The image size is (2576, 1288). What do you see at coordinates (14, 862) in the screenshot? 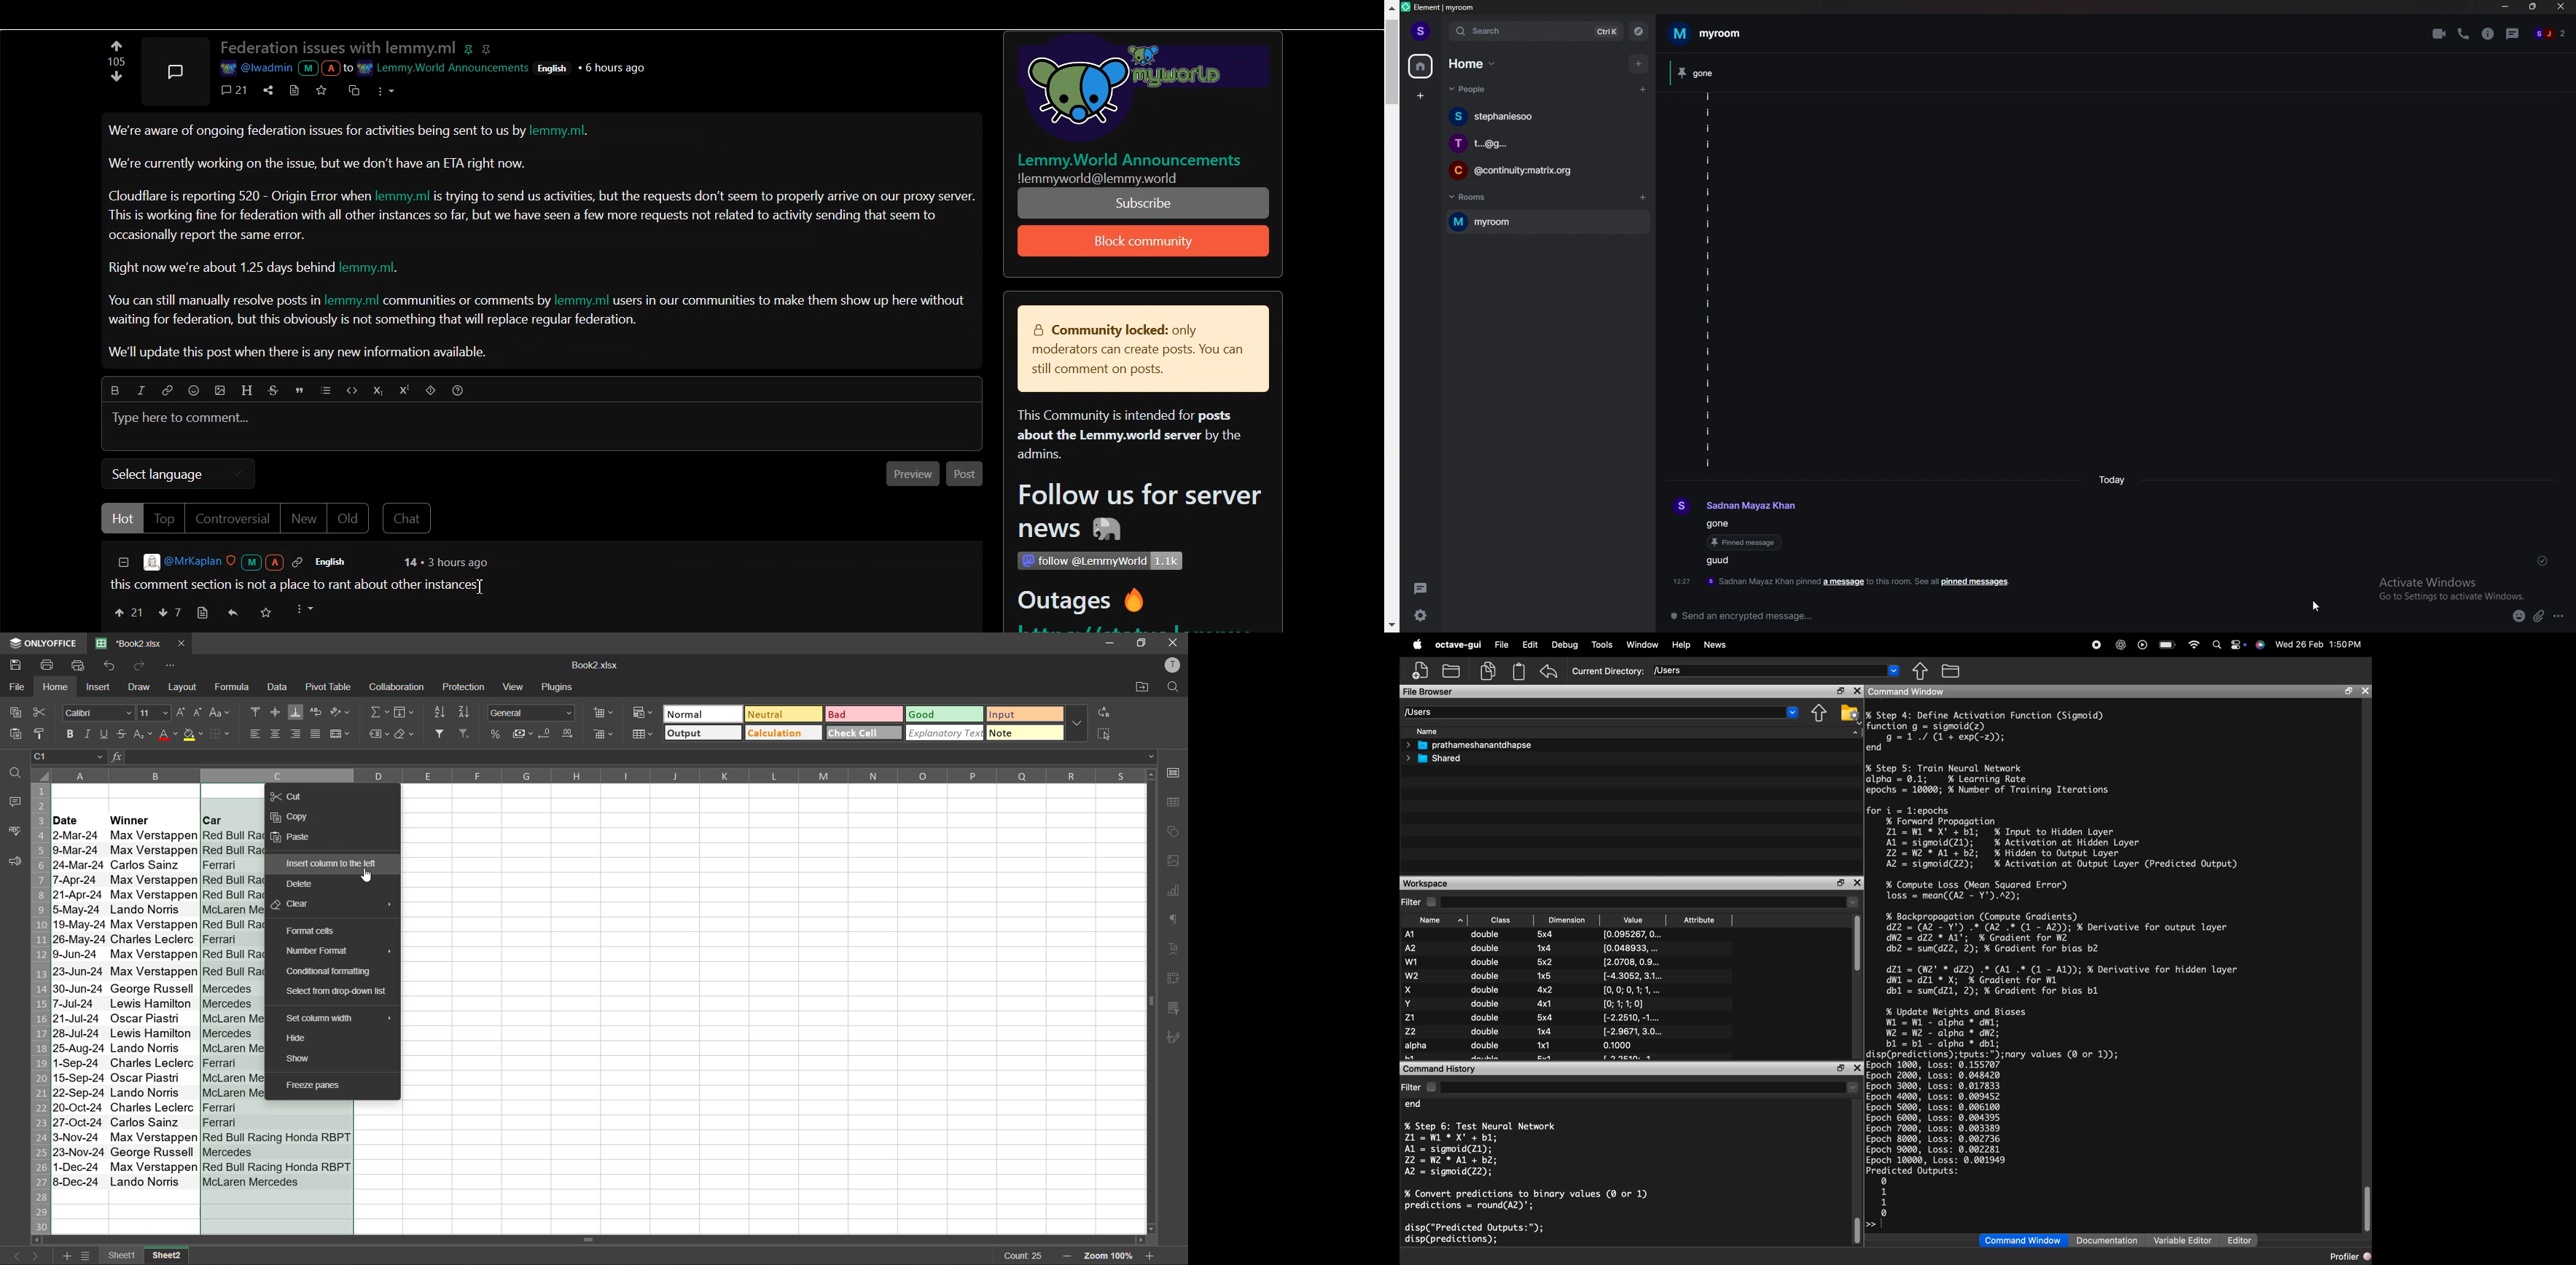
I see `feedback` at bounding box center [14, 862].